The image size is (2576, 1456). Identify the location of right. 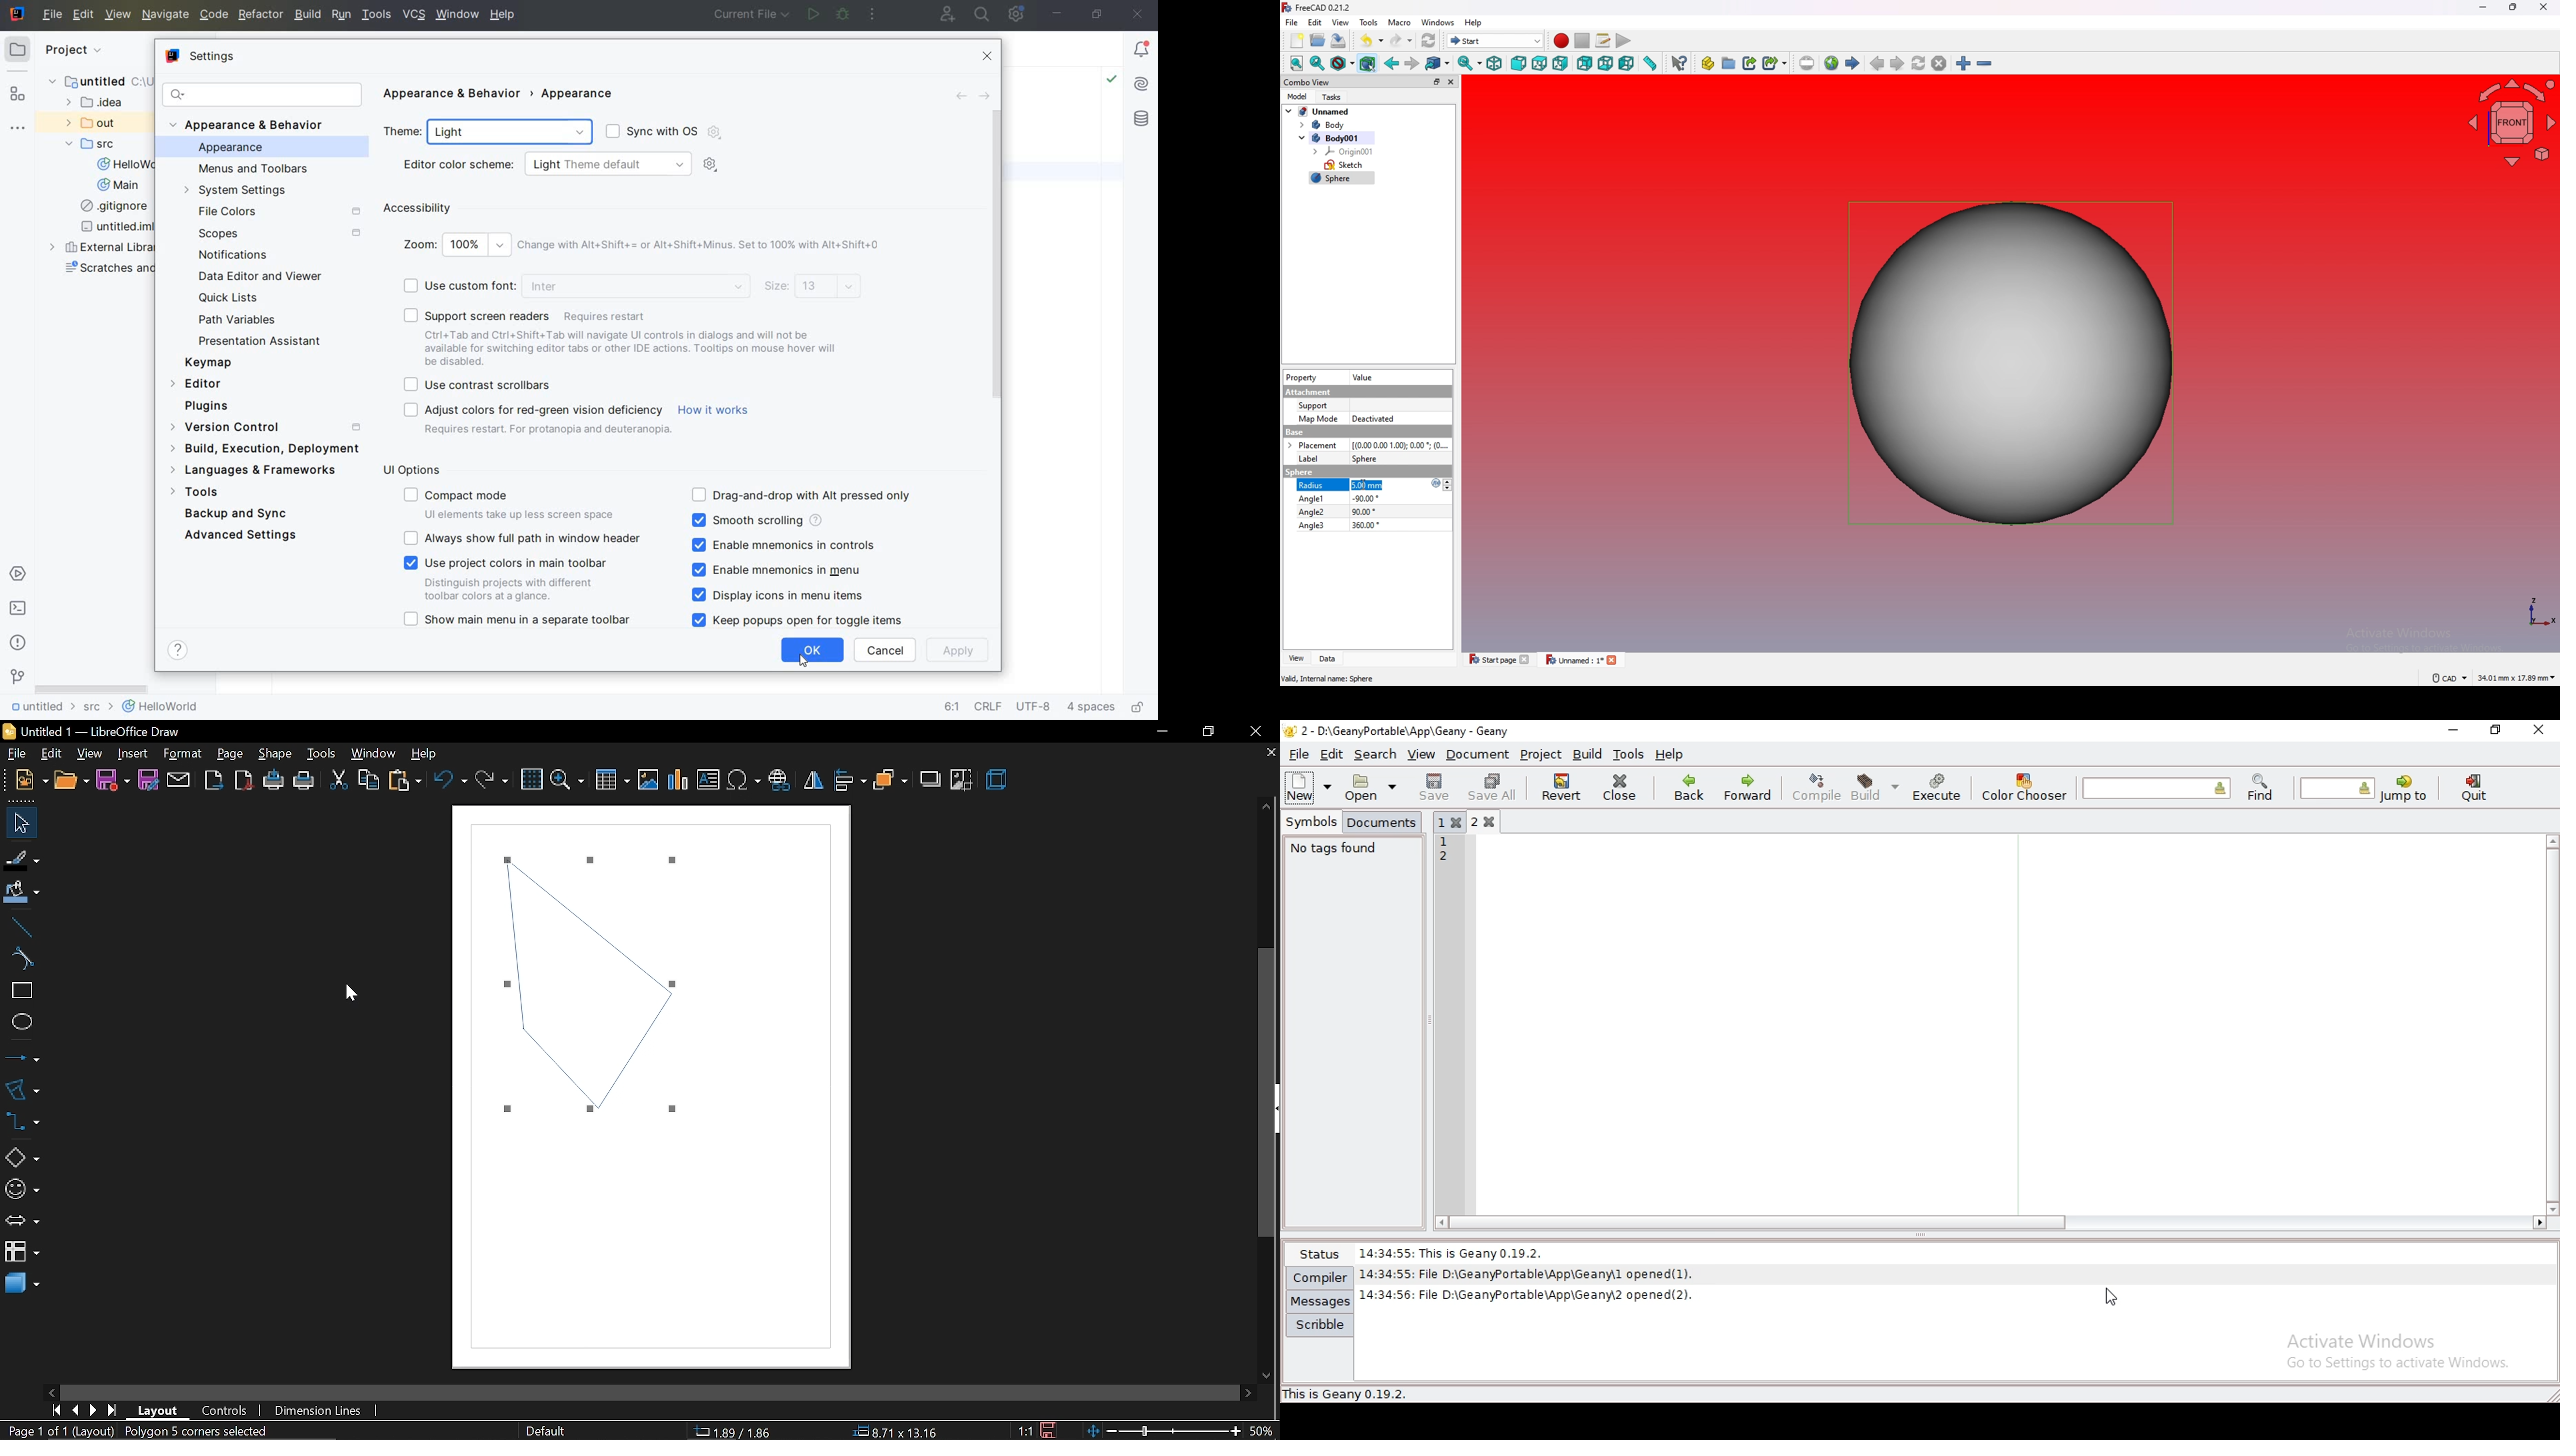
(1560, 63).